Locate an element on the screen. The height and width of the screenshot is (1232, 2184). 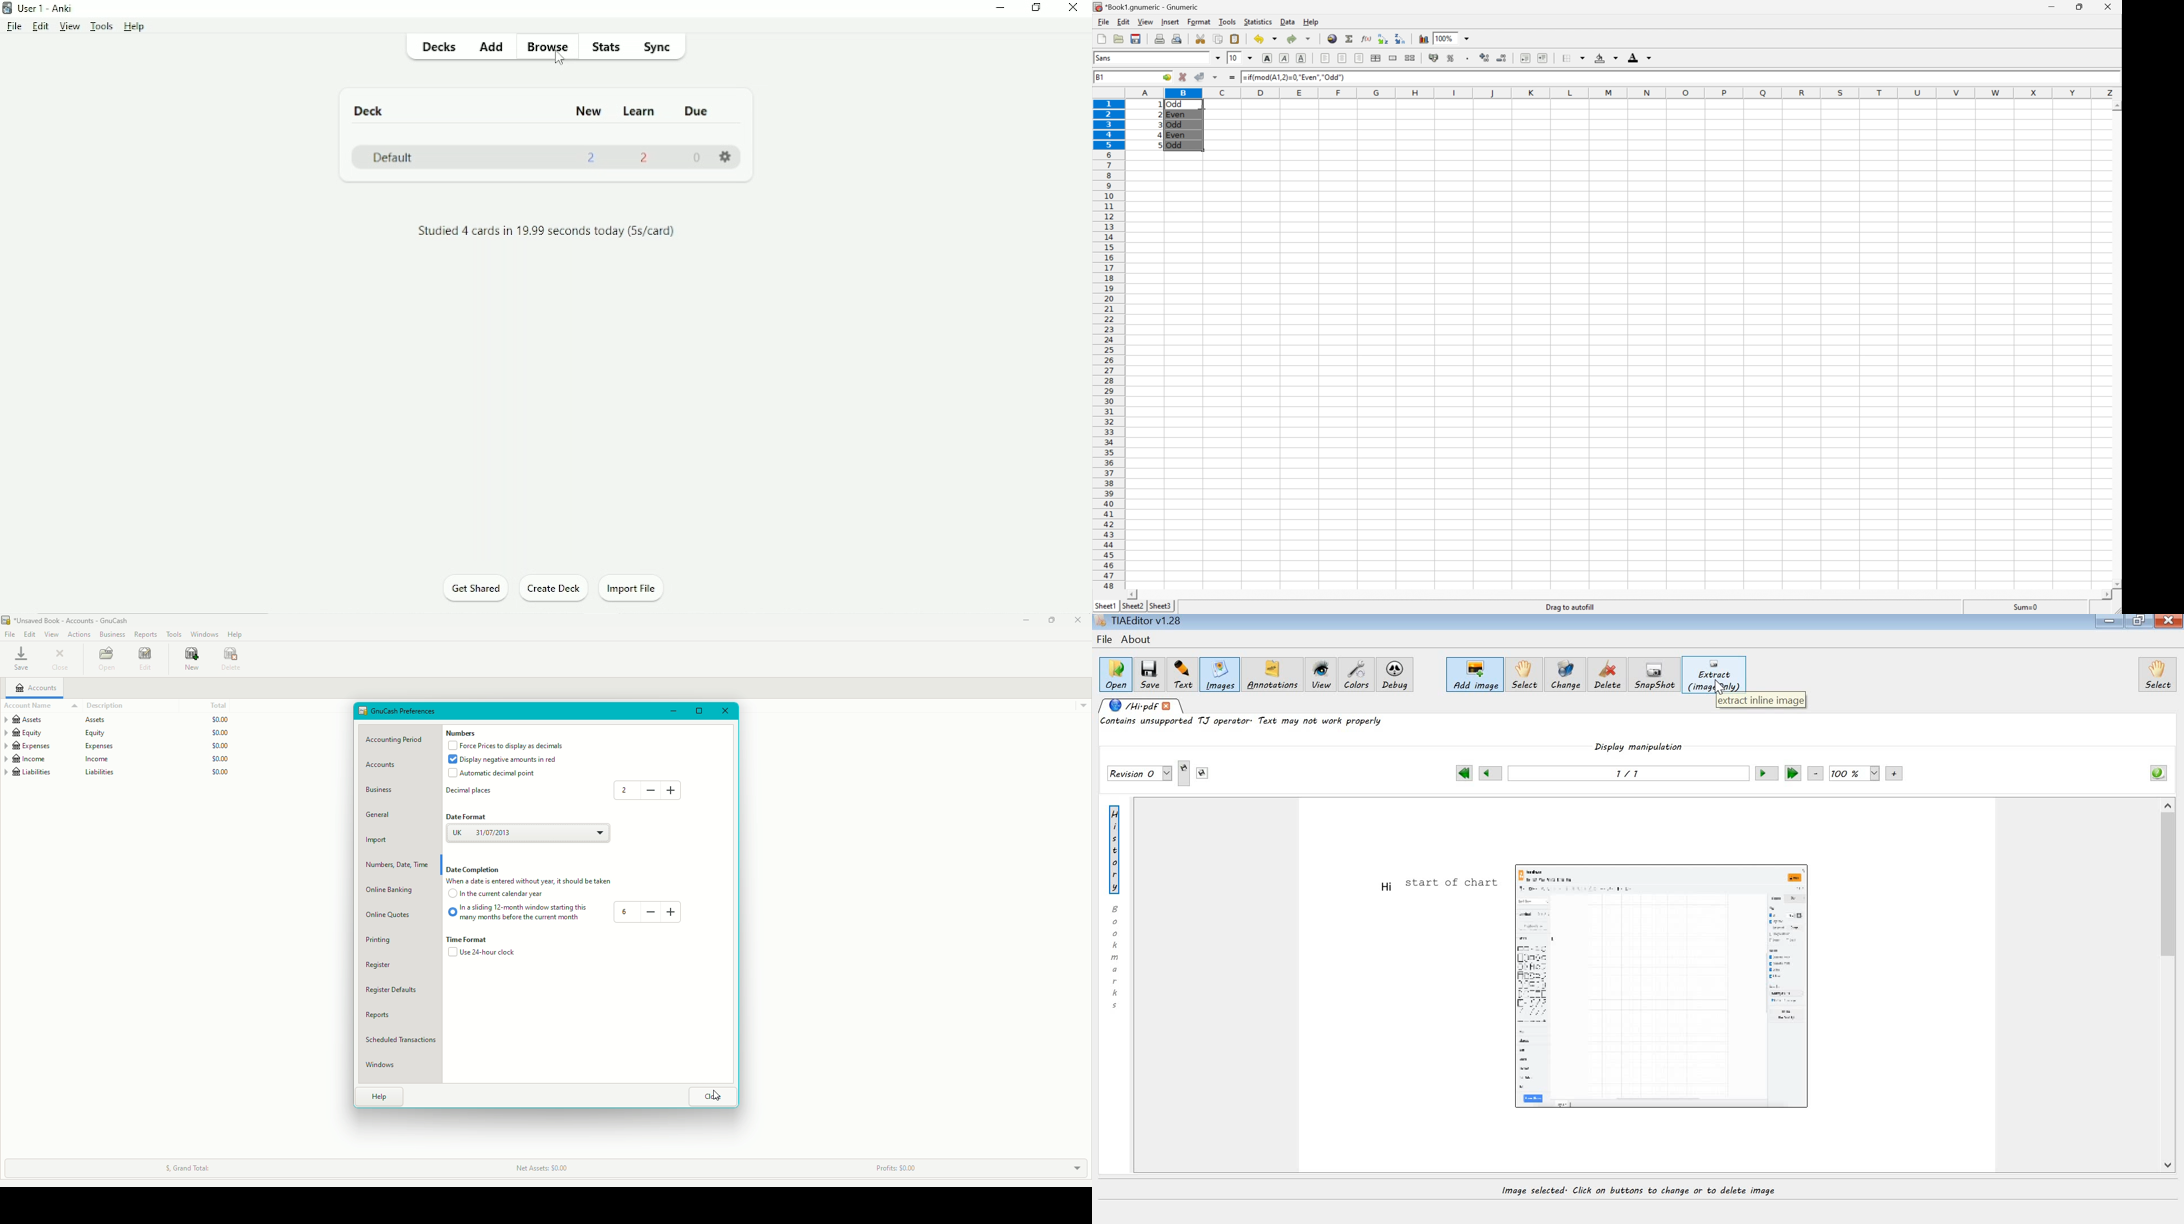
Paste clipboard is located at coordinates (1234, 39).